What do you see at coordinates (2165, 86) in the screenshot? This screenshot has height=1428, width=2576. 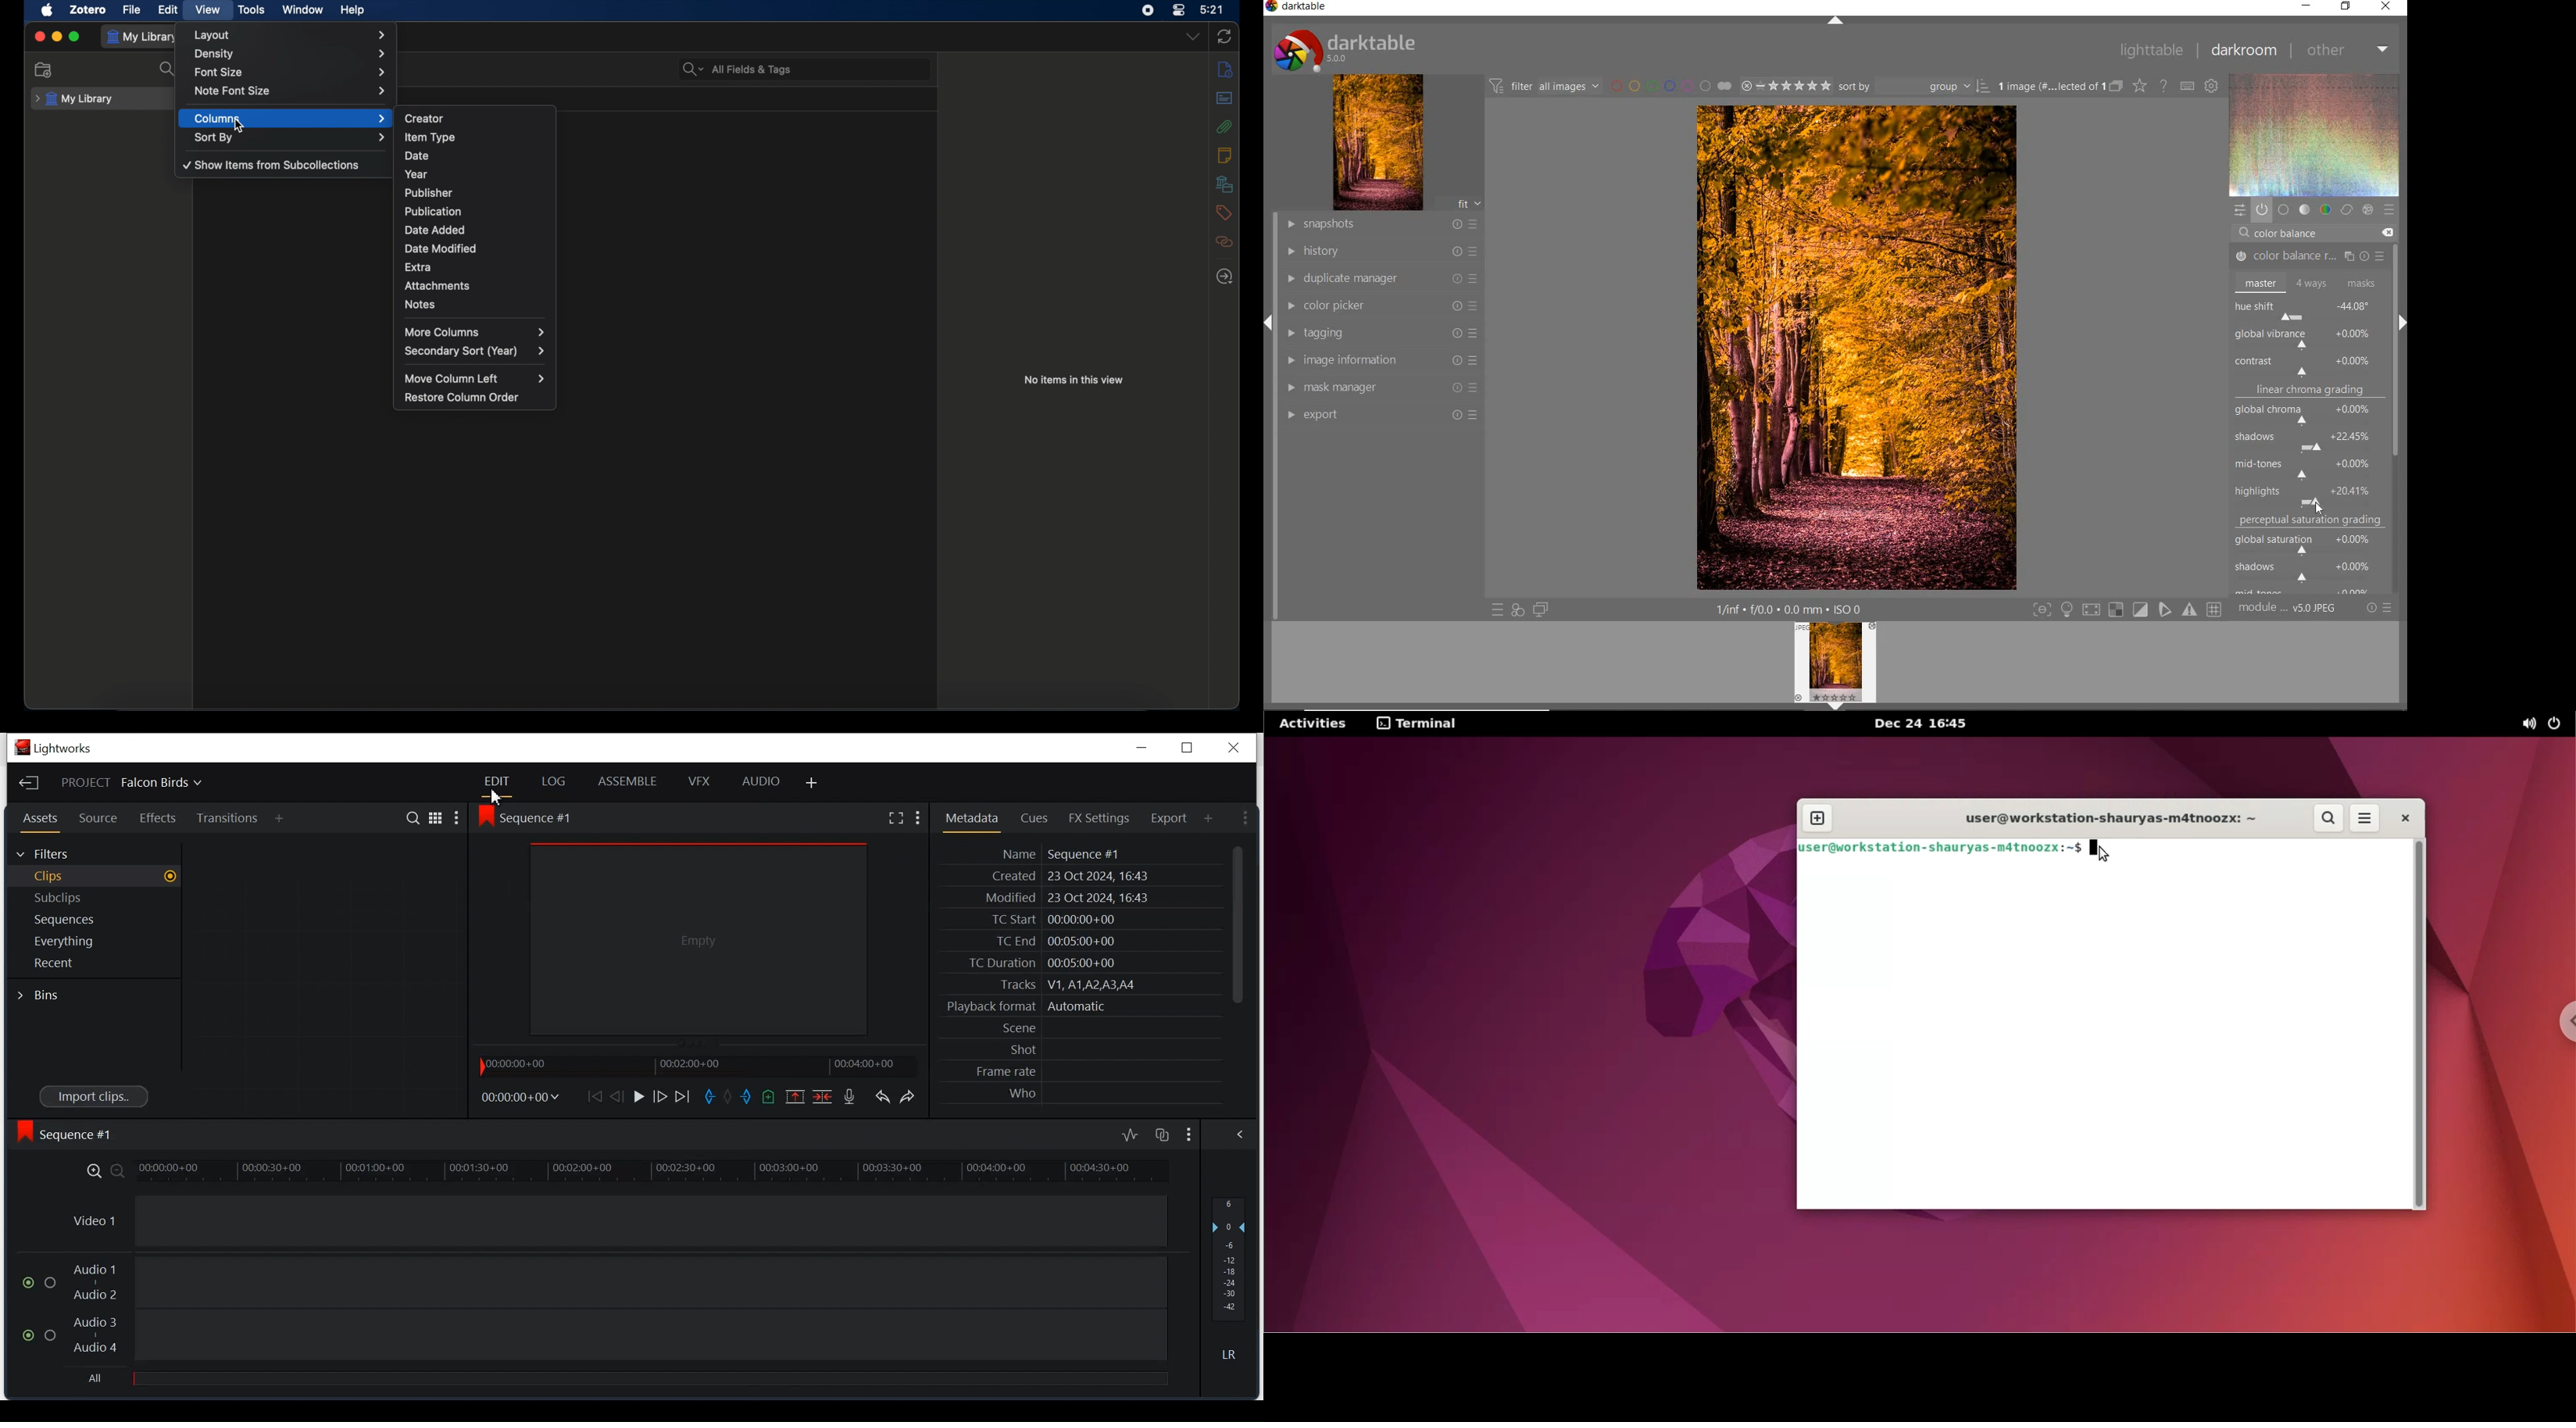 I see `enable for online help` at bounding box center [2165, 86].